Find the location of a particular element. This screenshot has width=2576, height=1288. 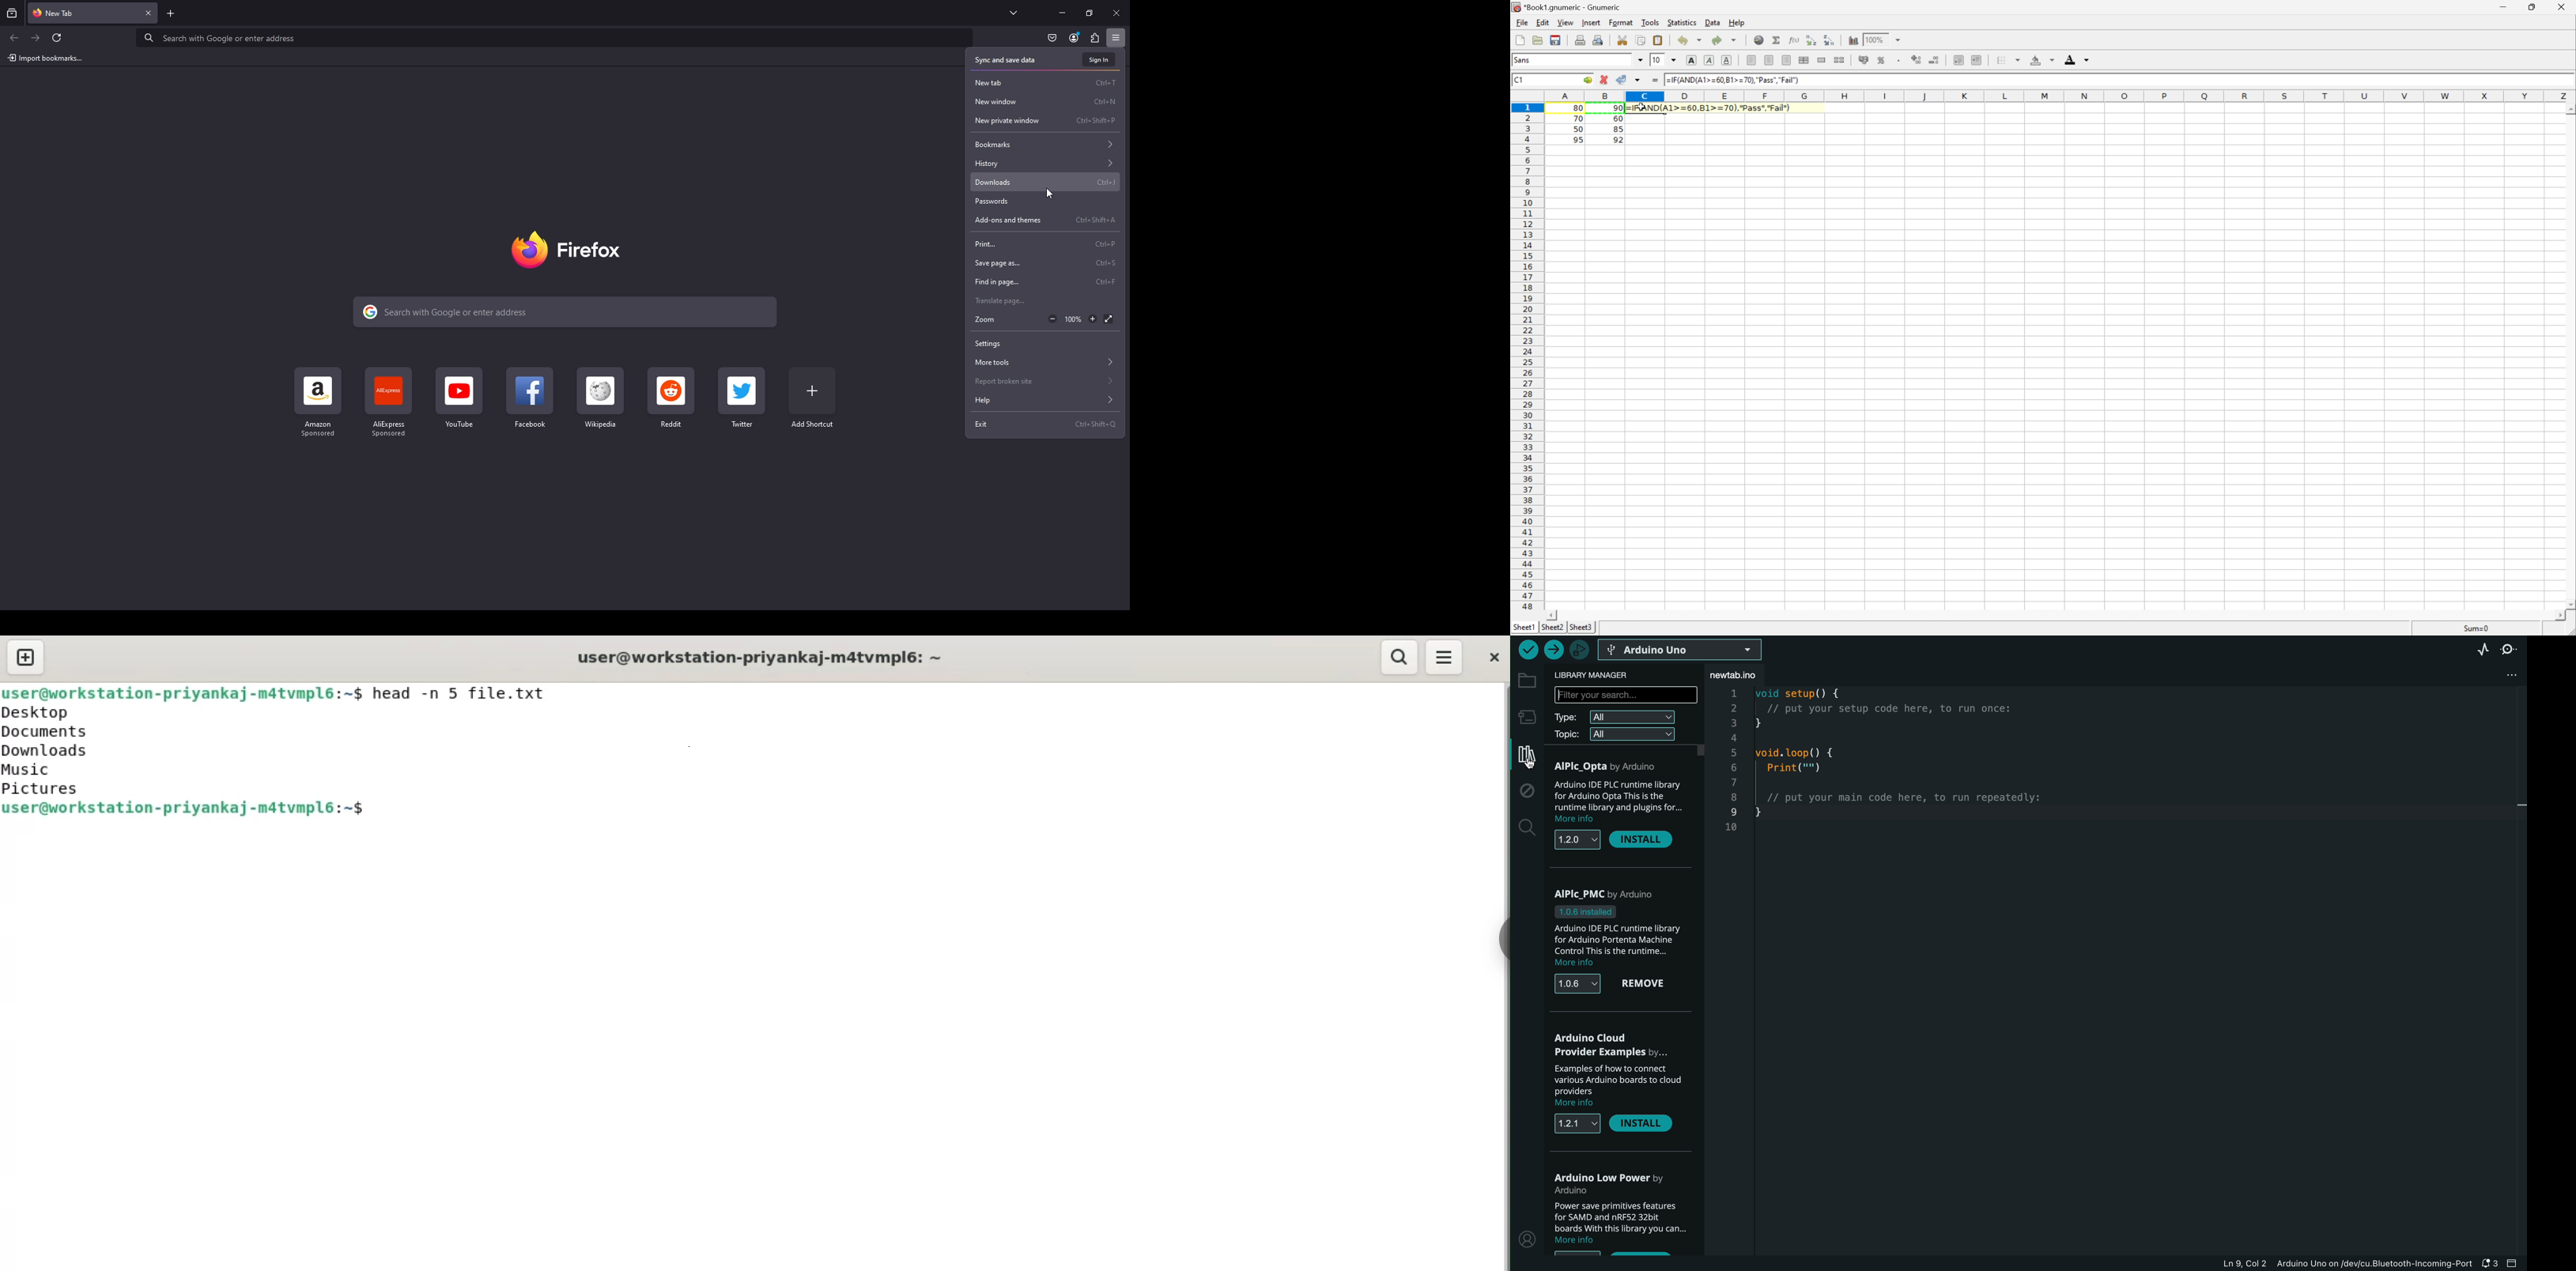

Background is located at coordinates (2043, 60).